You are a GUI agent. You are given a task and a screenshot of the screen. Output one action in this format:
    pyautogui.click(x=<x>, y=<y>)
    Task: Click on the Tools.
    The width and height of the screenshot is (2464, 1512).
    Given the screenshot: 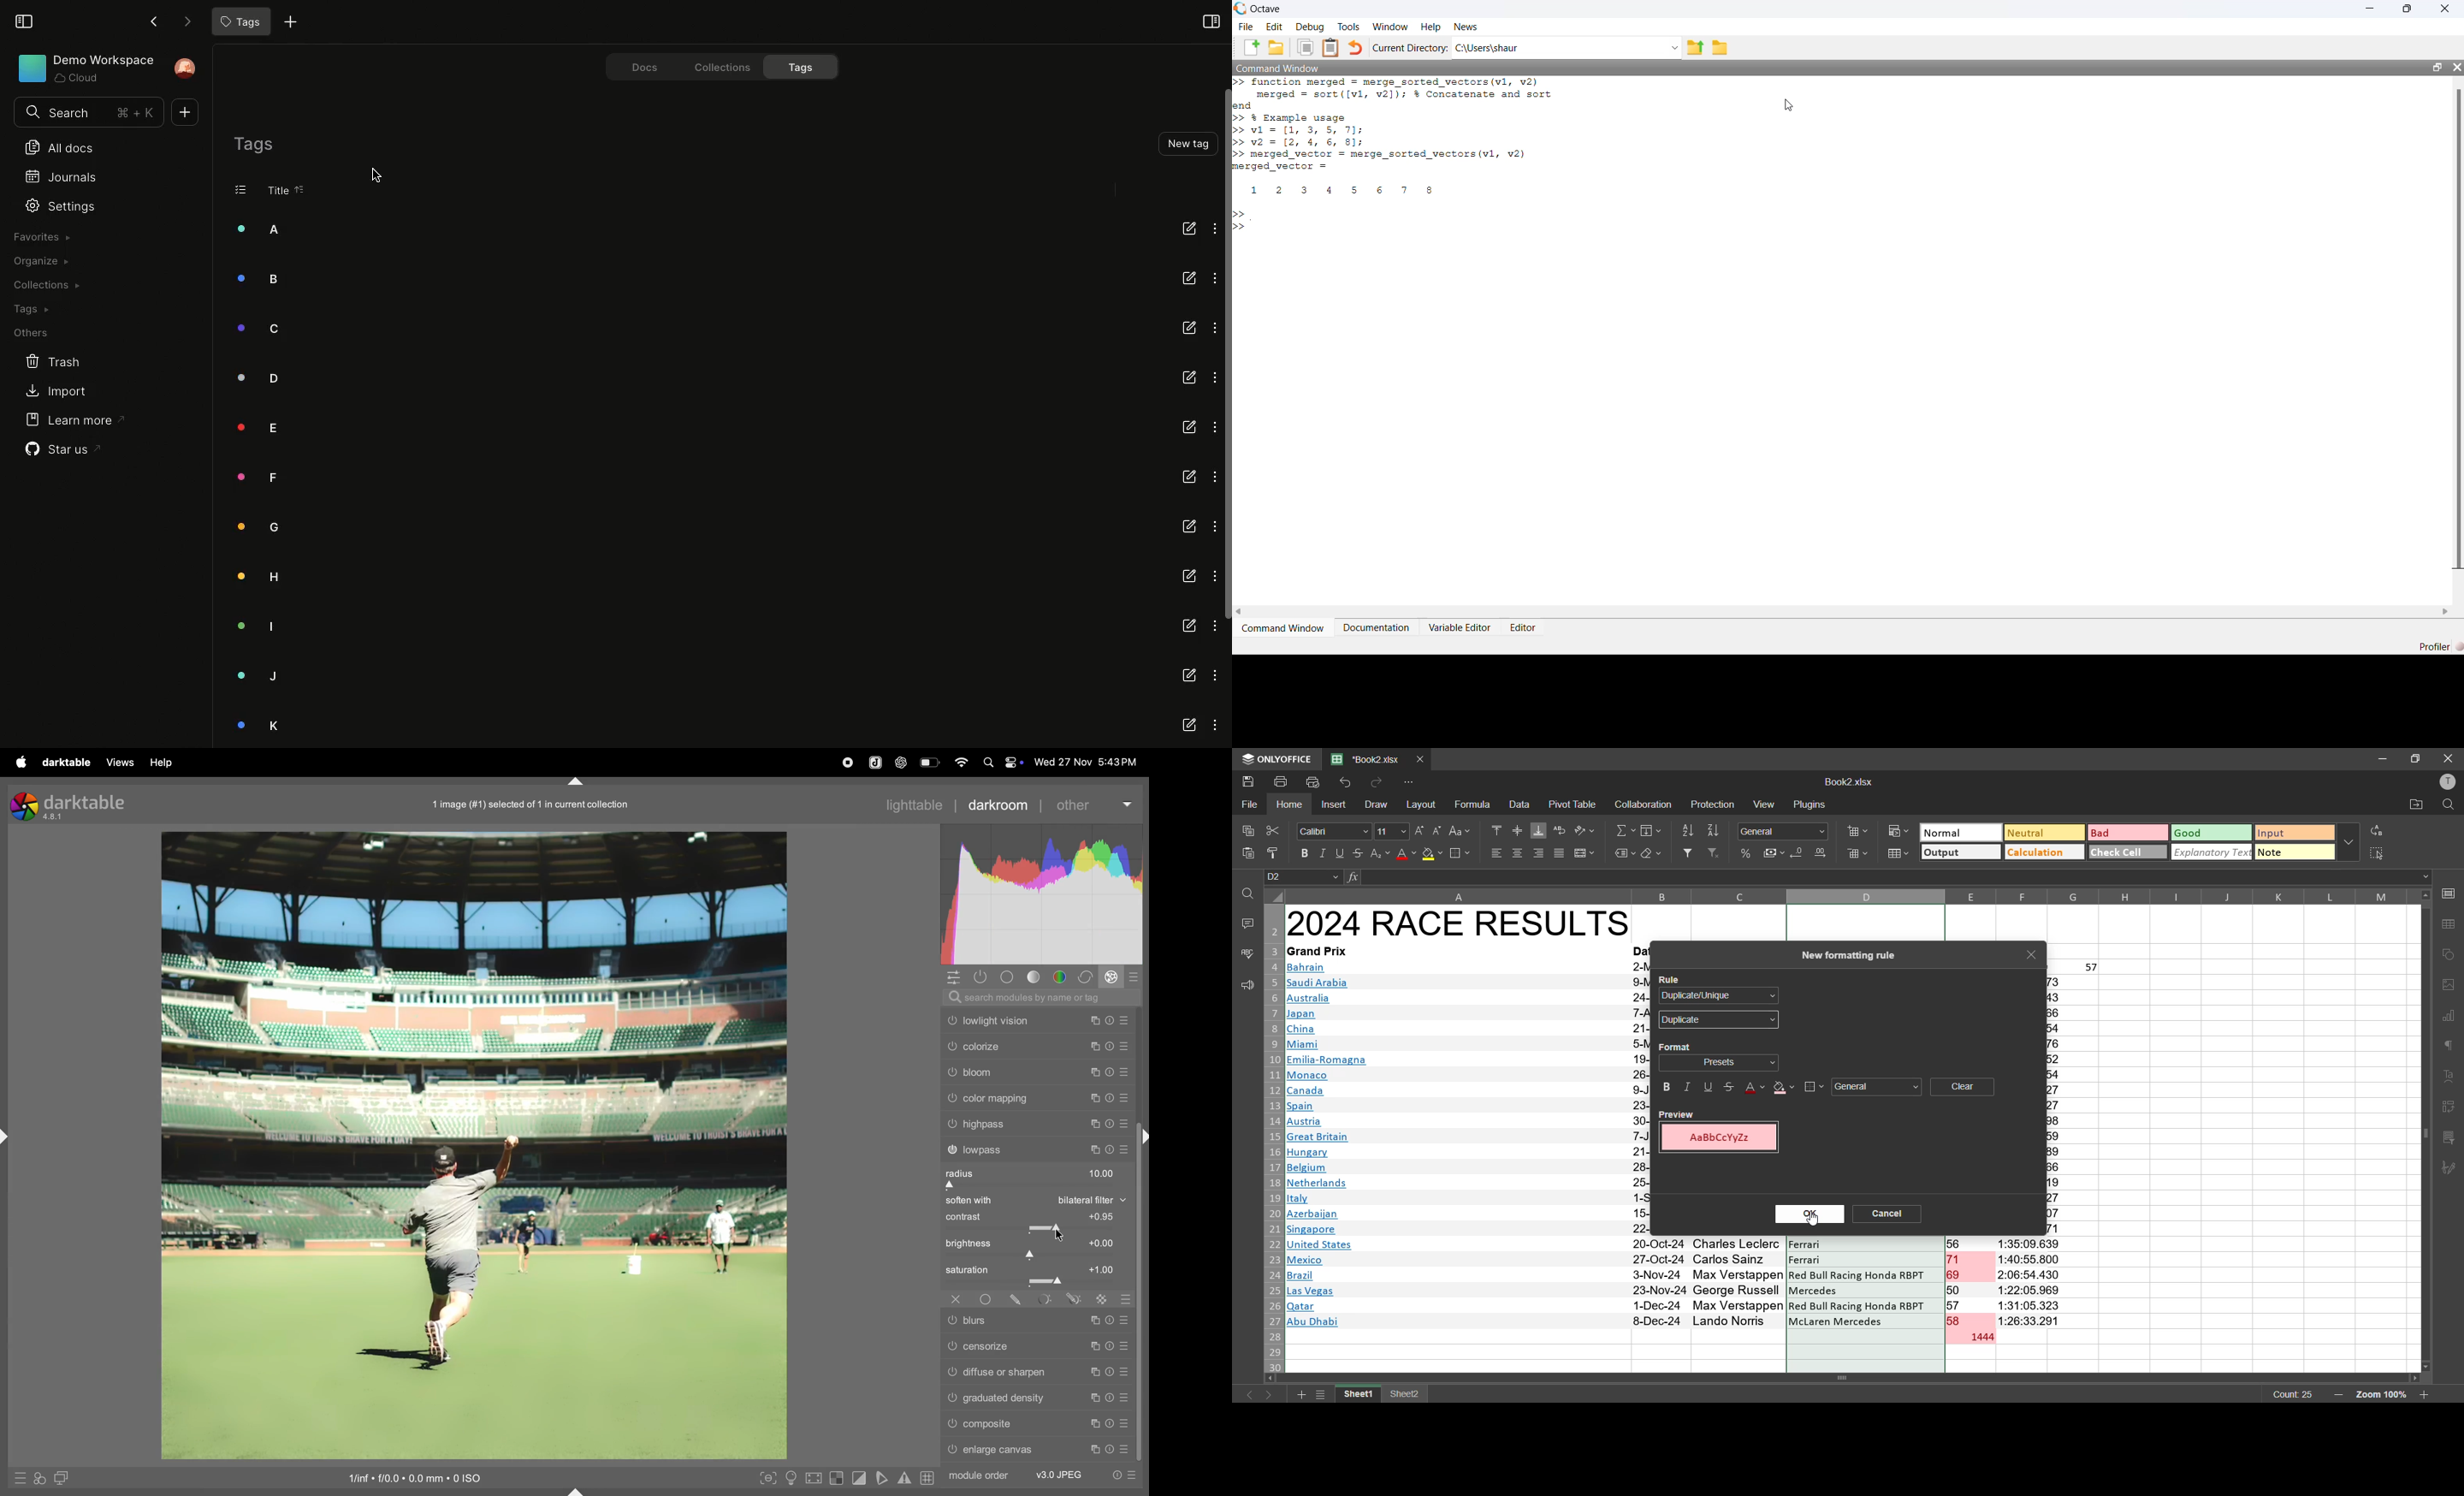 What is the action you would take?
    pyautogui.click(x=1348, y=27)
    